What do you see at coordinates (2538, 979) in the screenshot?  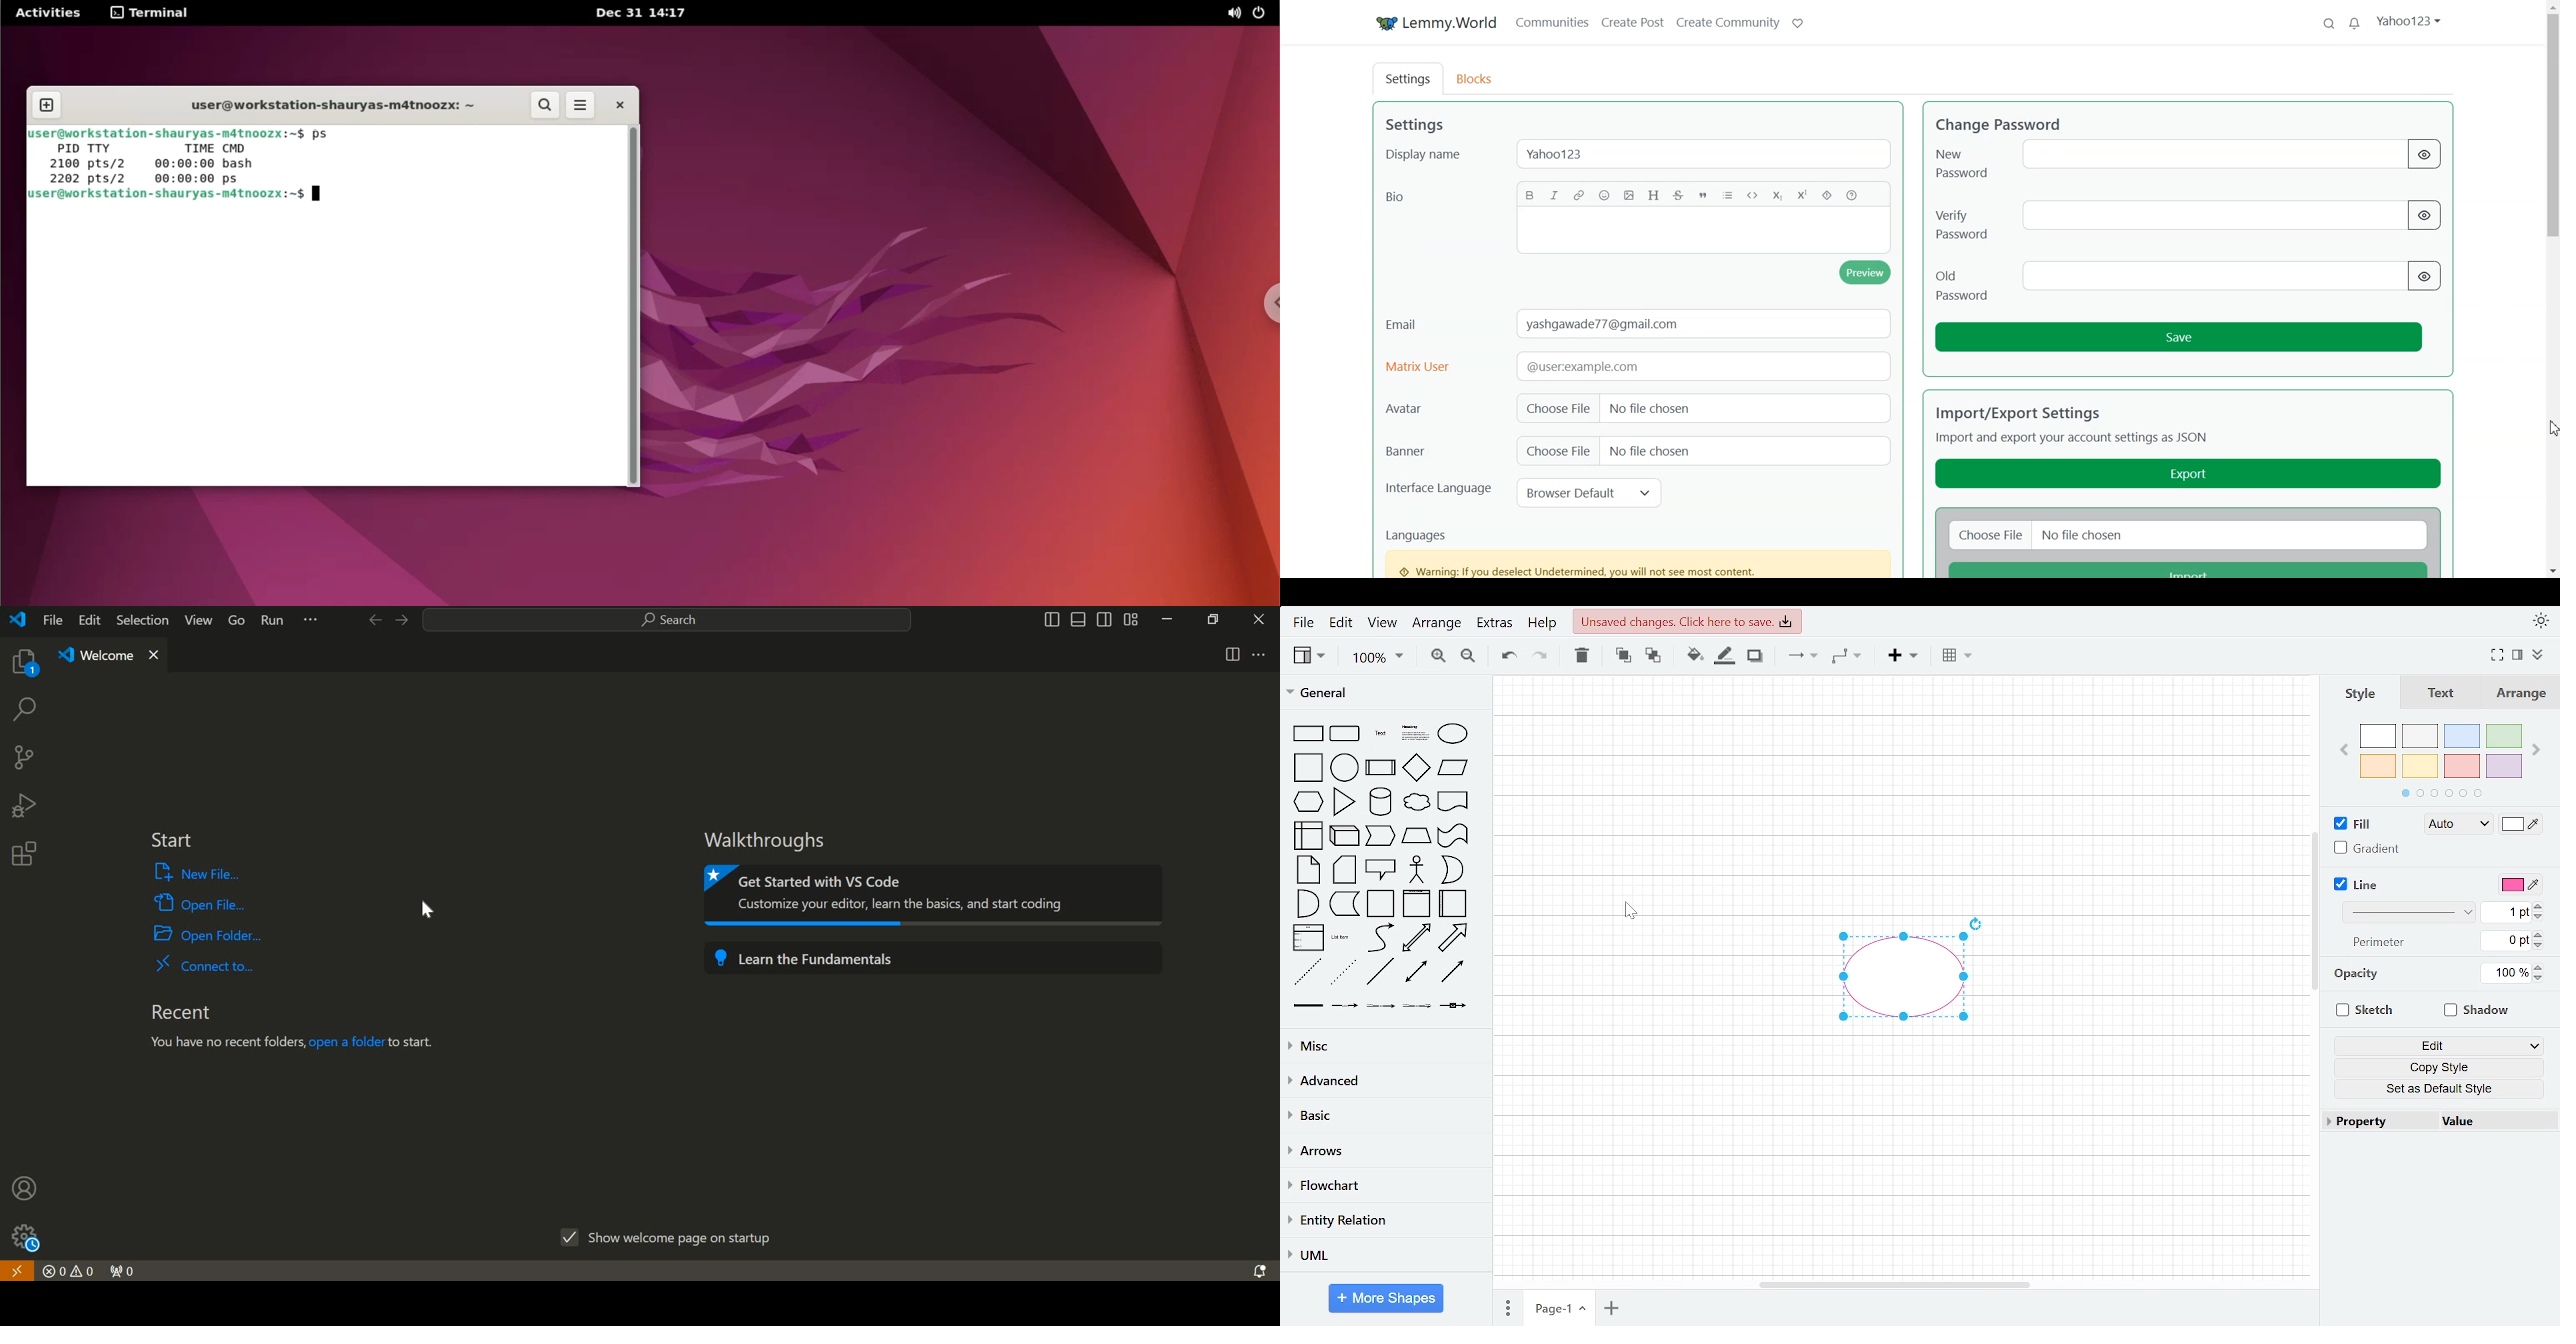 I see `decrease opacity` at bounding box center [2538, 979].